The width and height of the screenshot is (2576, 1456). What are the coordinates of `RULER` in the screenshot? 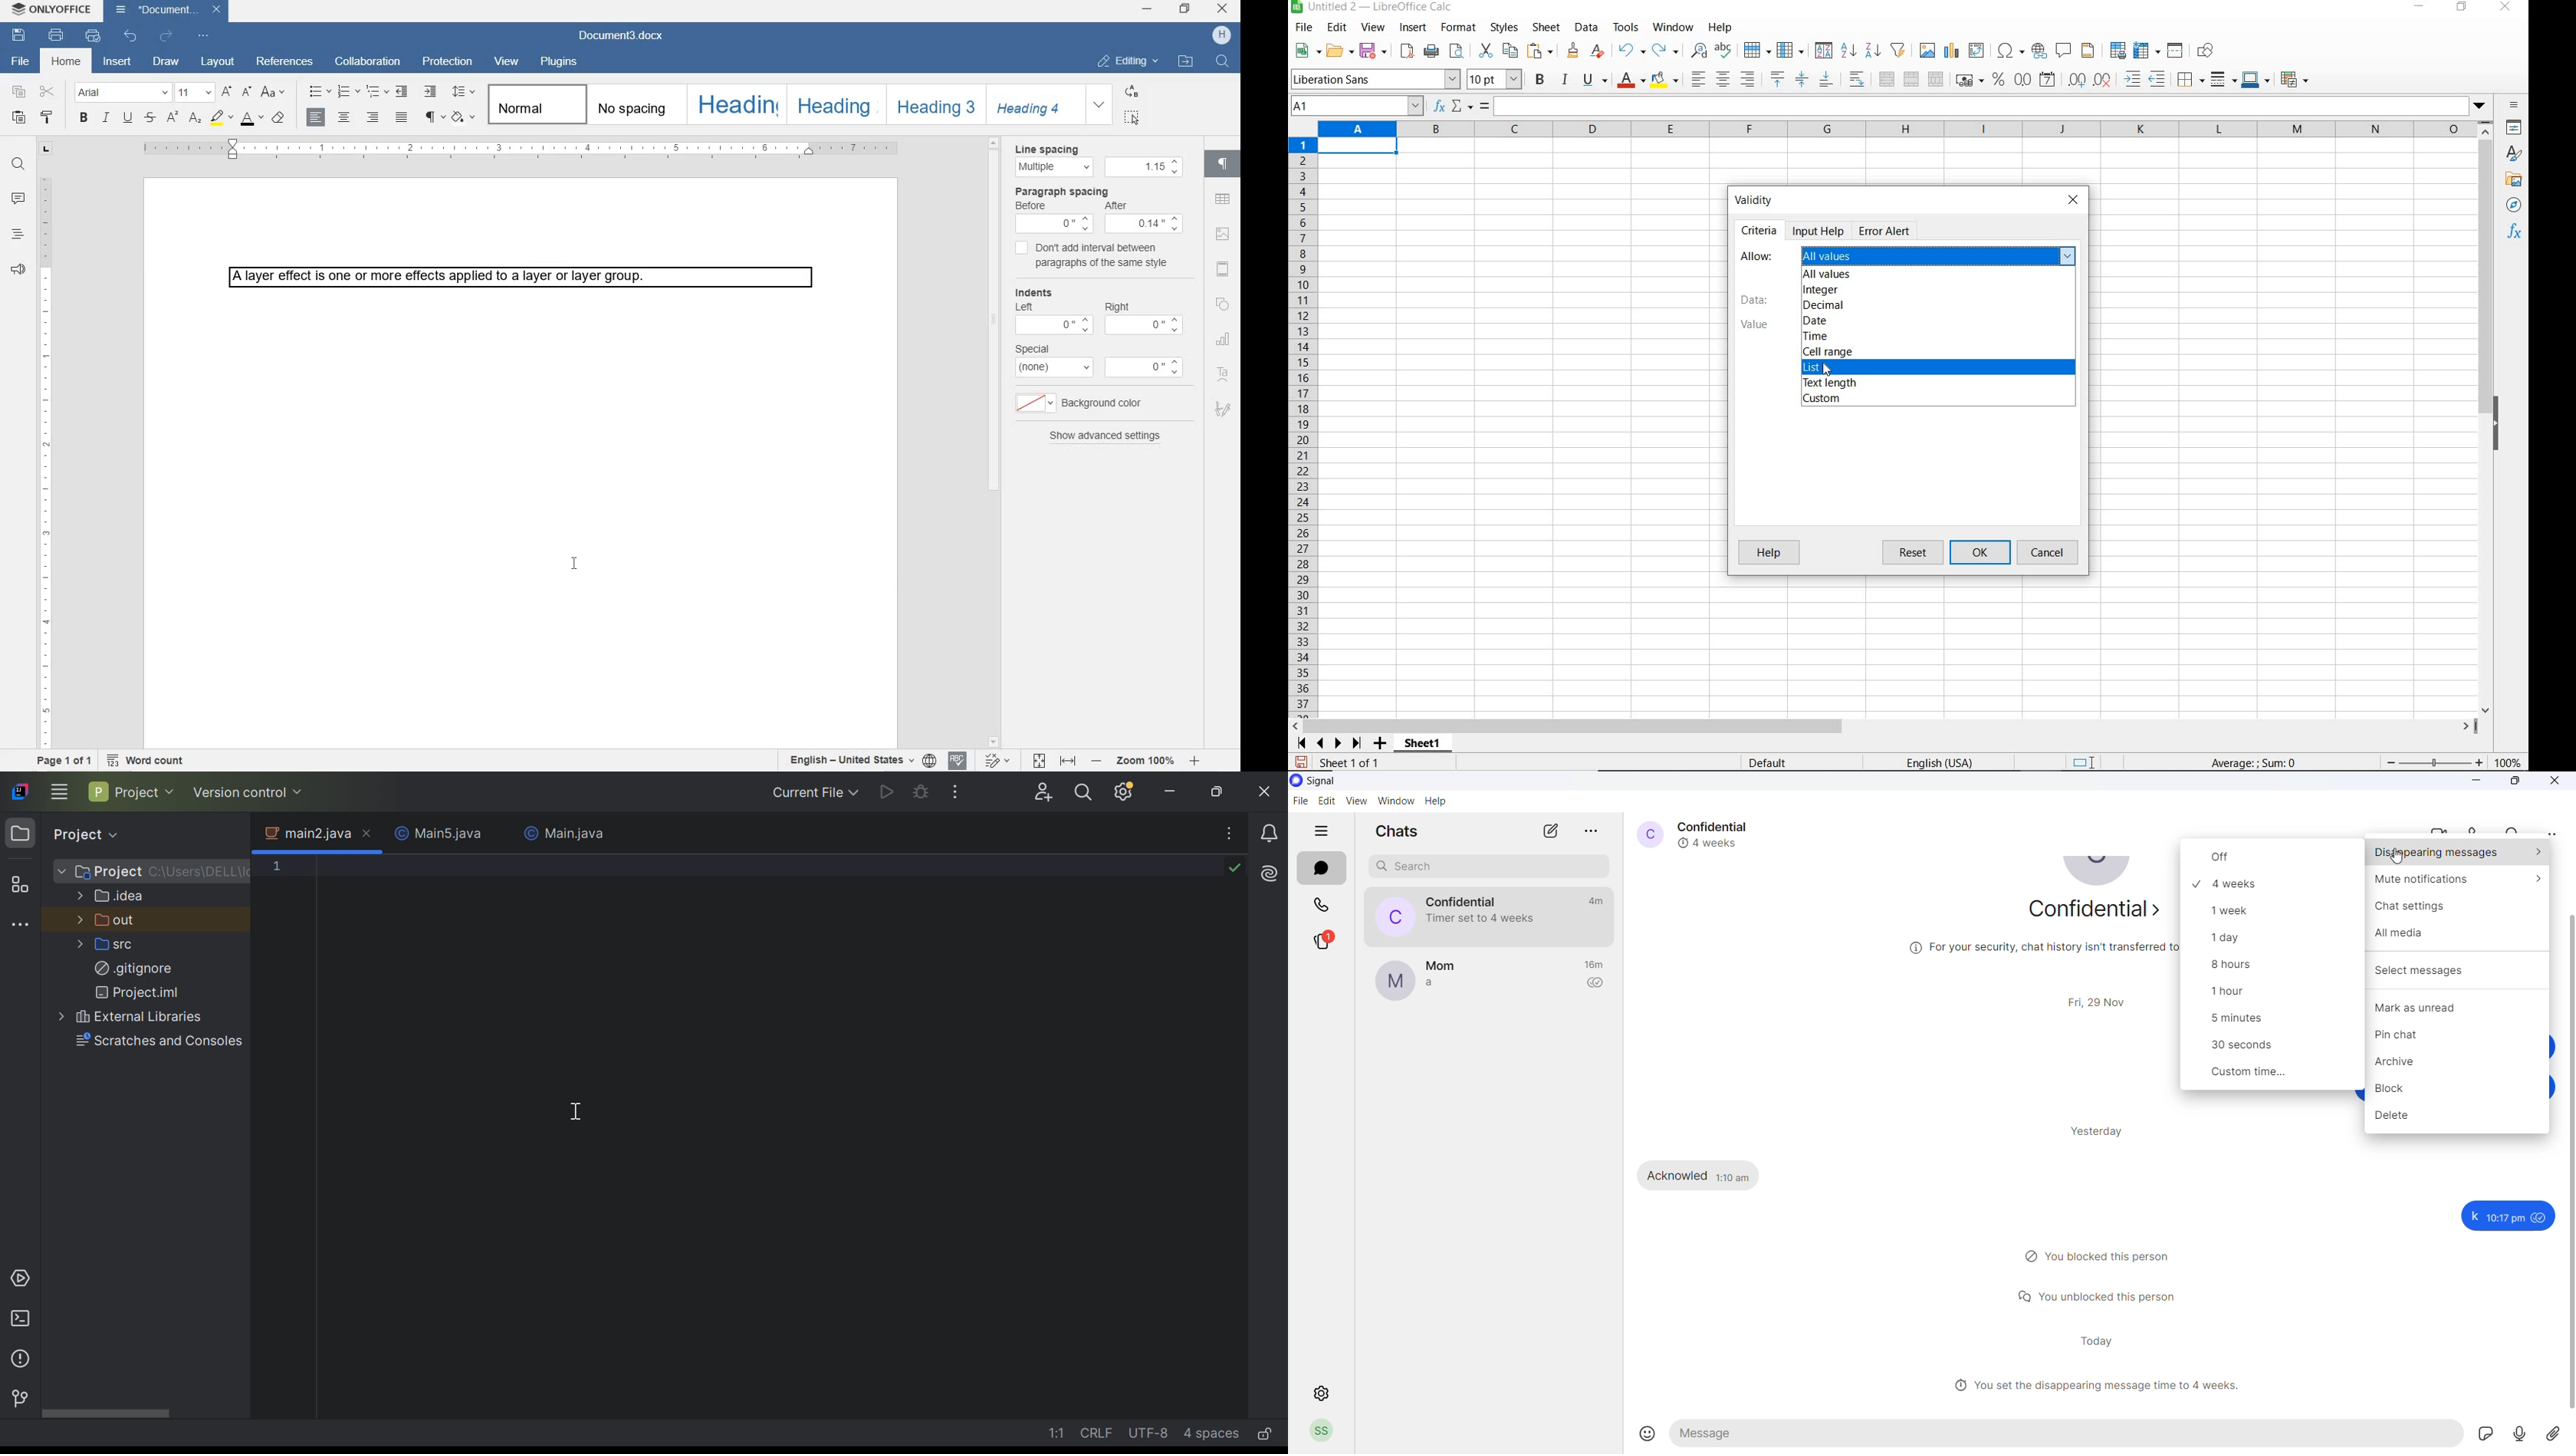 It's located at (520, 149).